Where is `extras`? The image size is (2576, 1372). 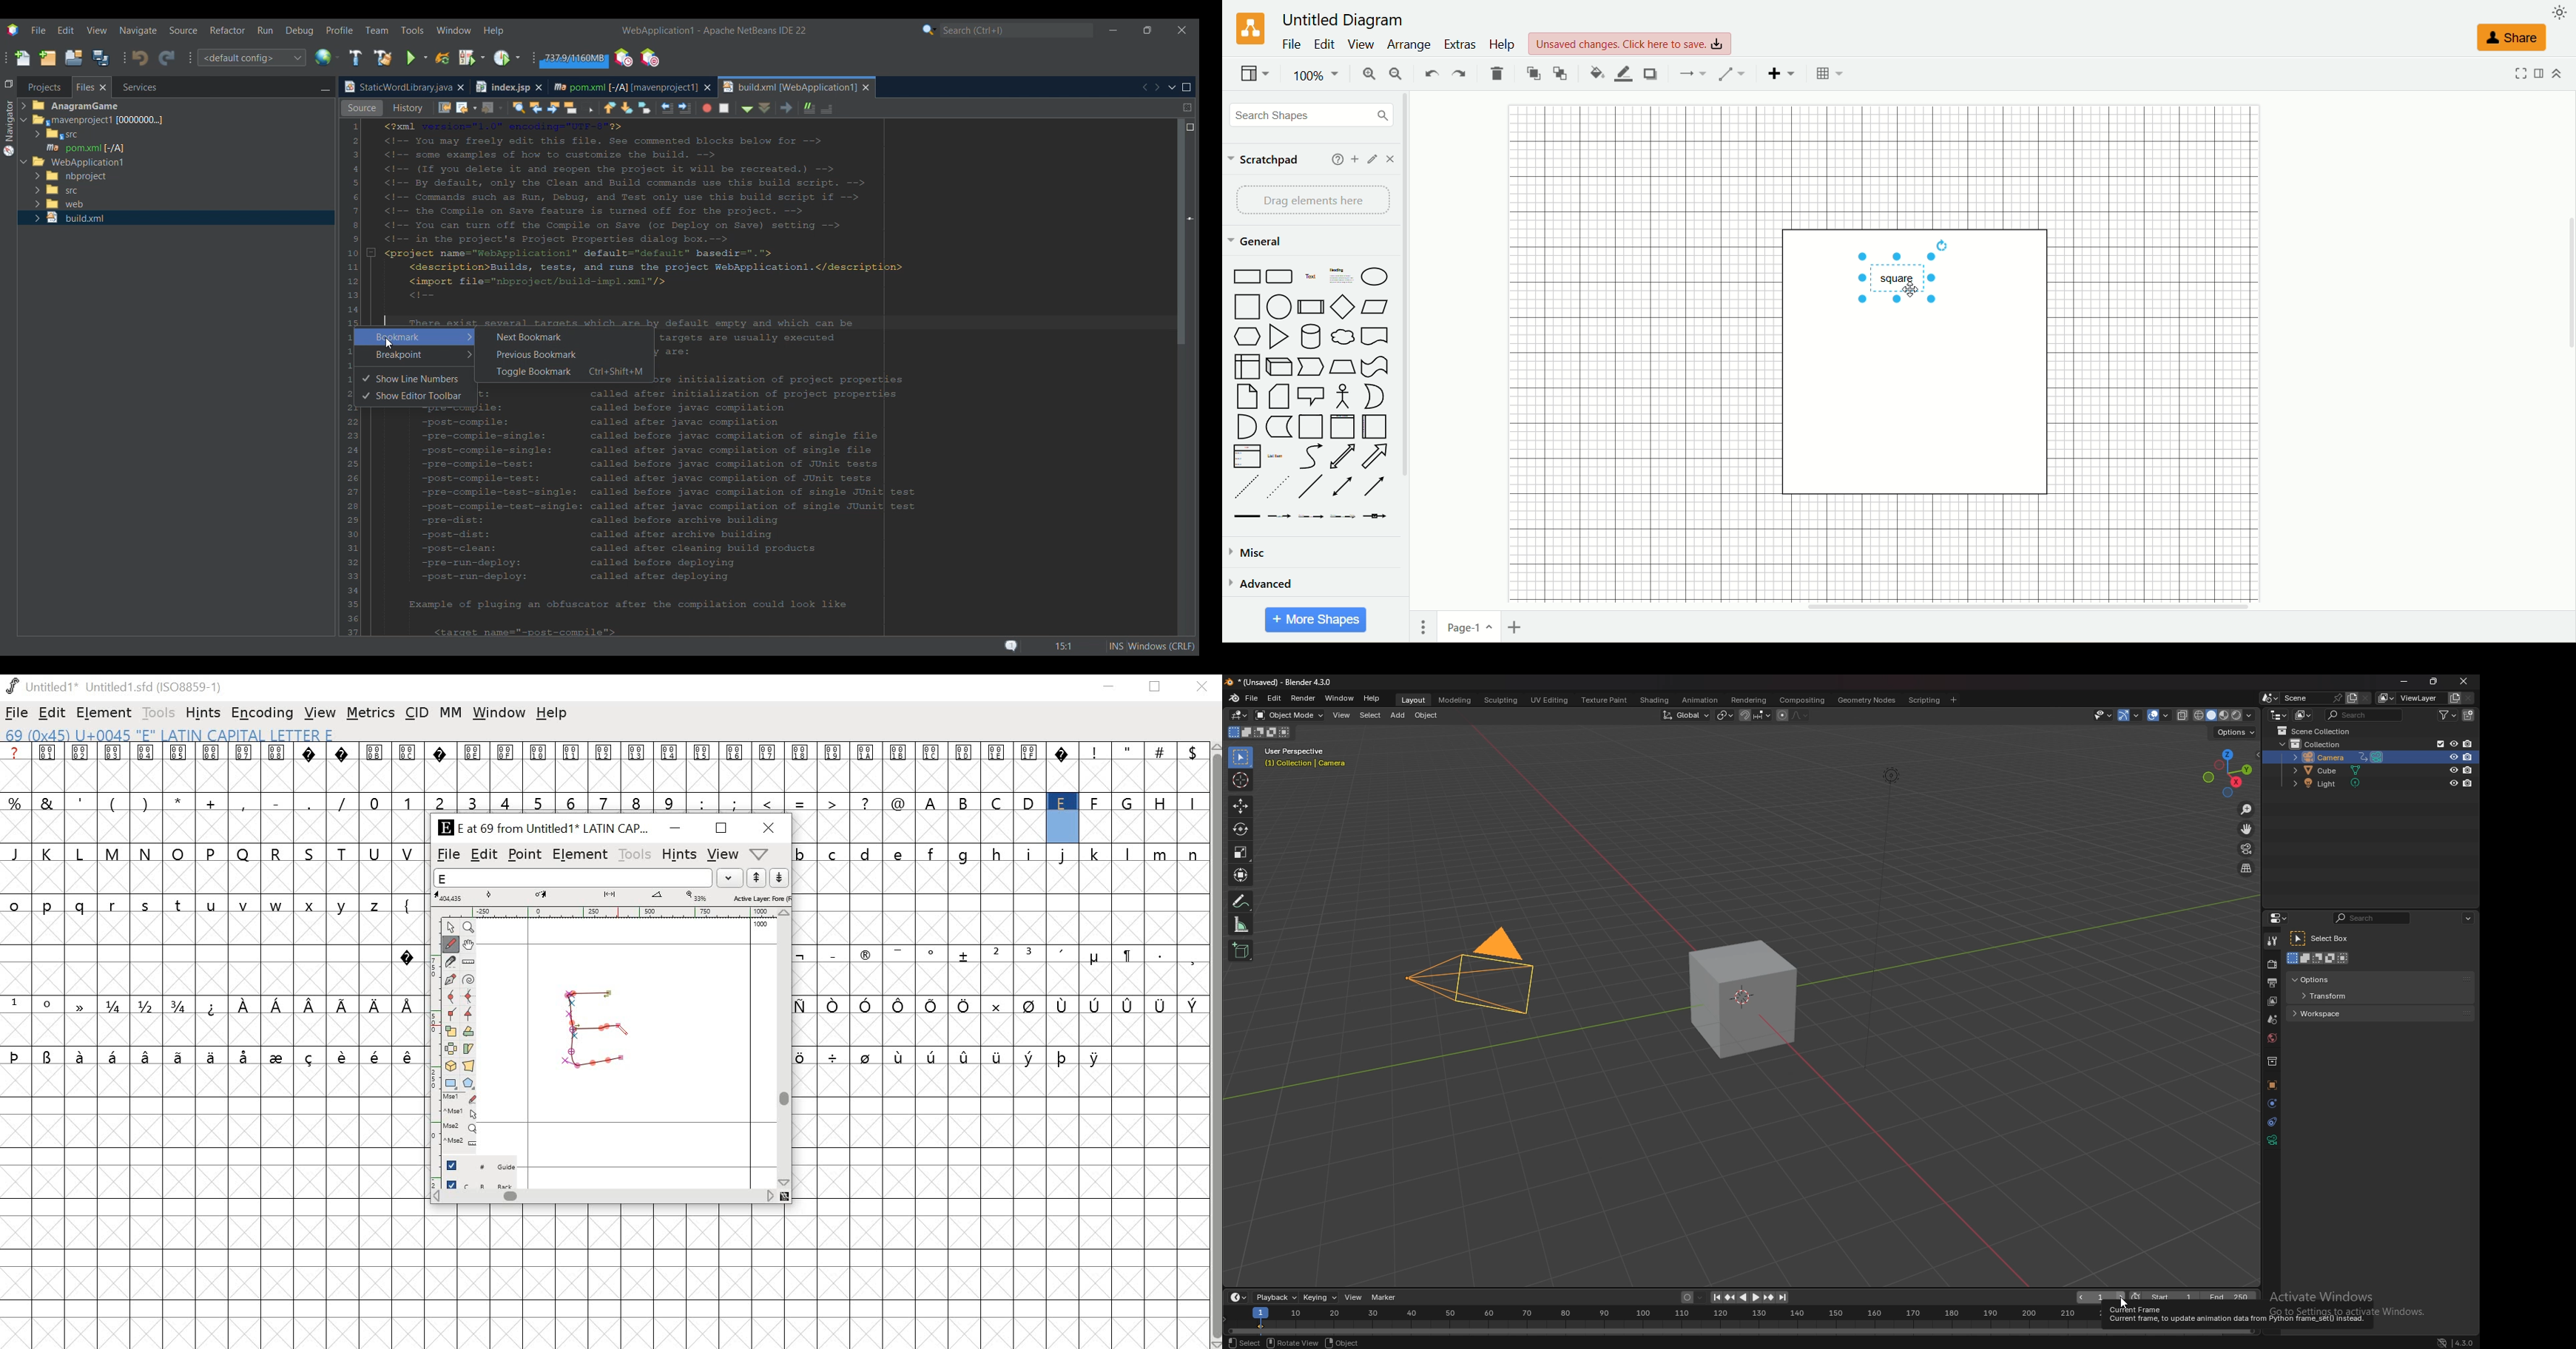
extras is located at coordinates (1460, 45).